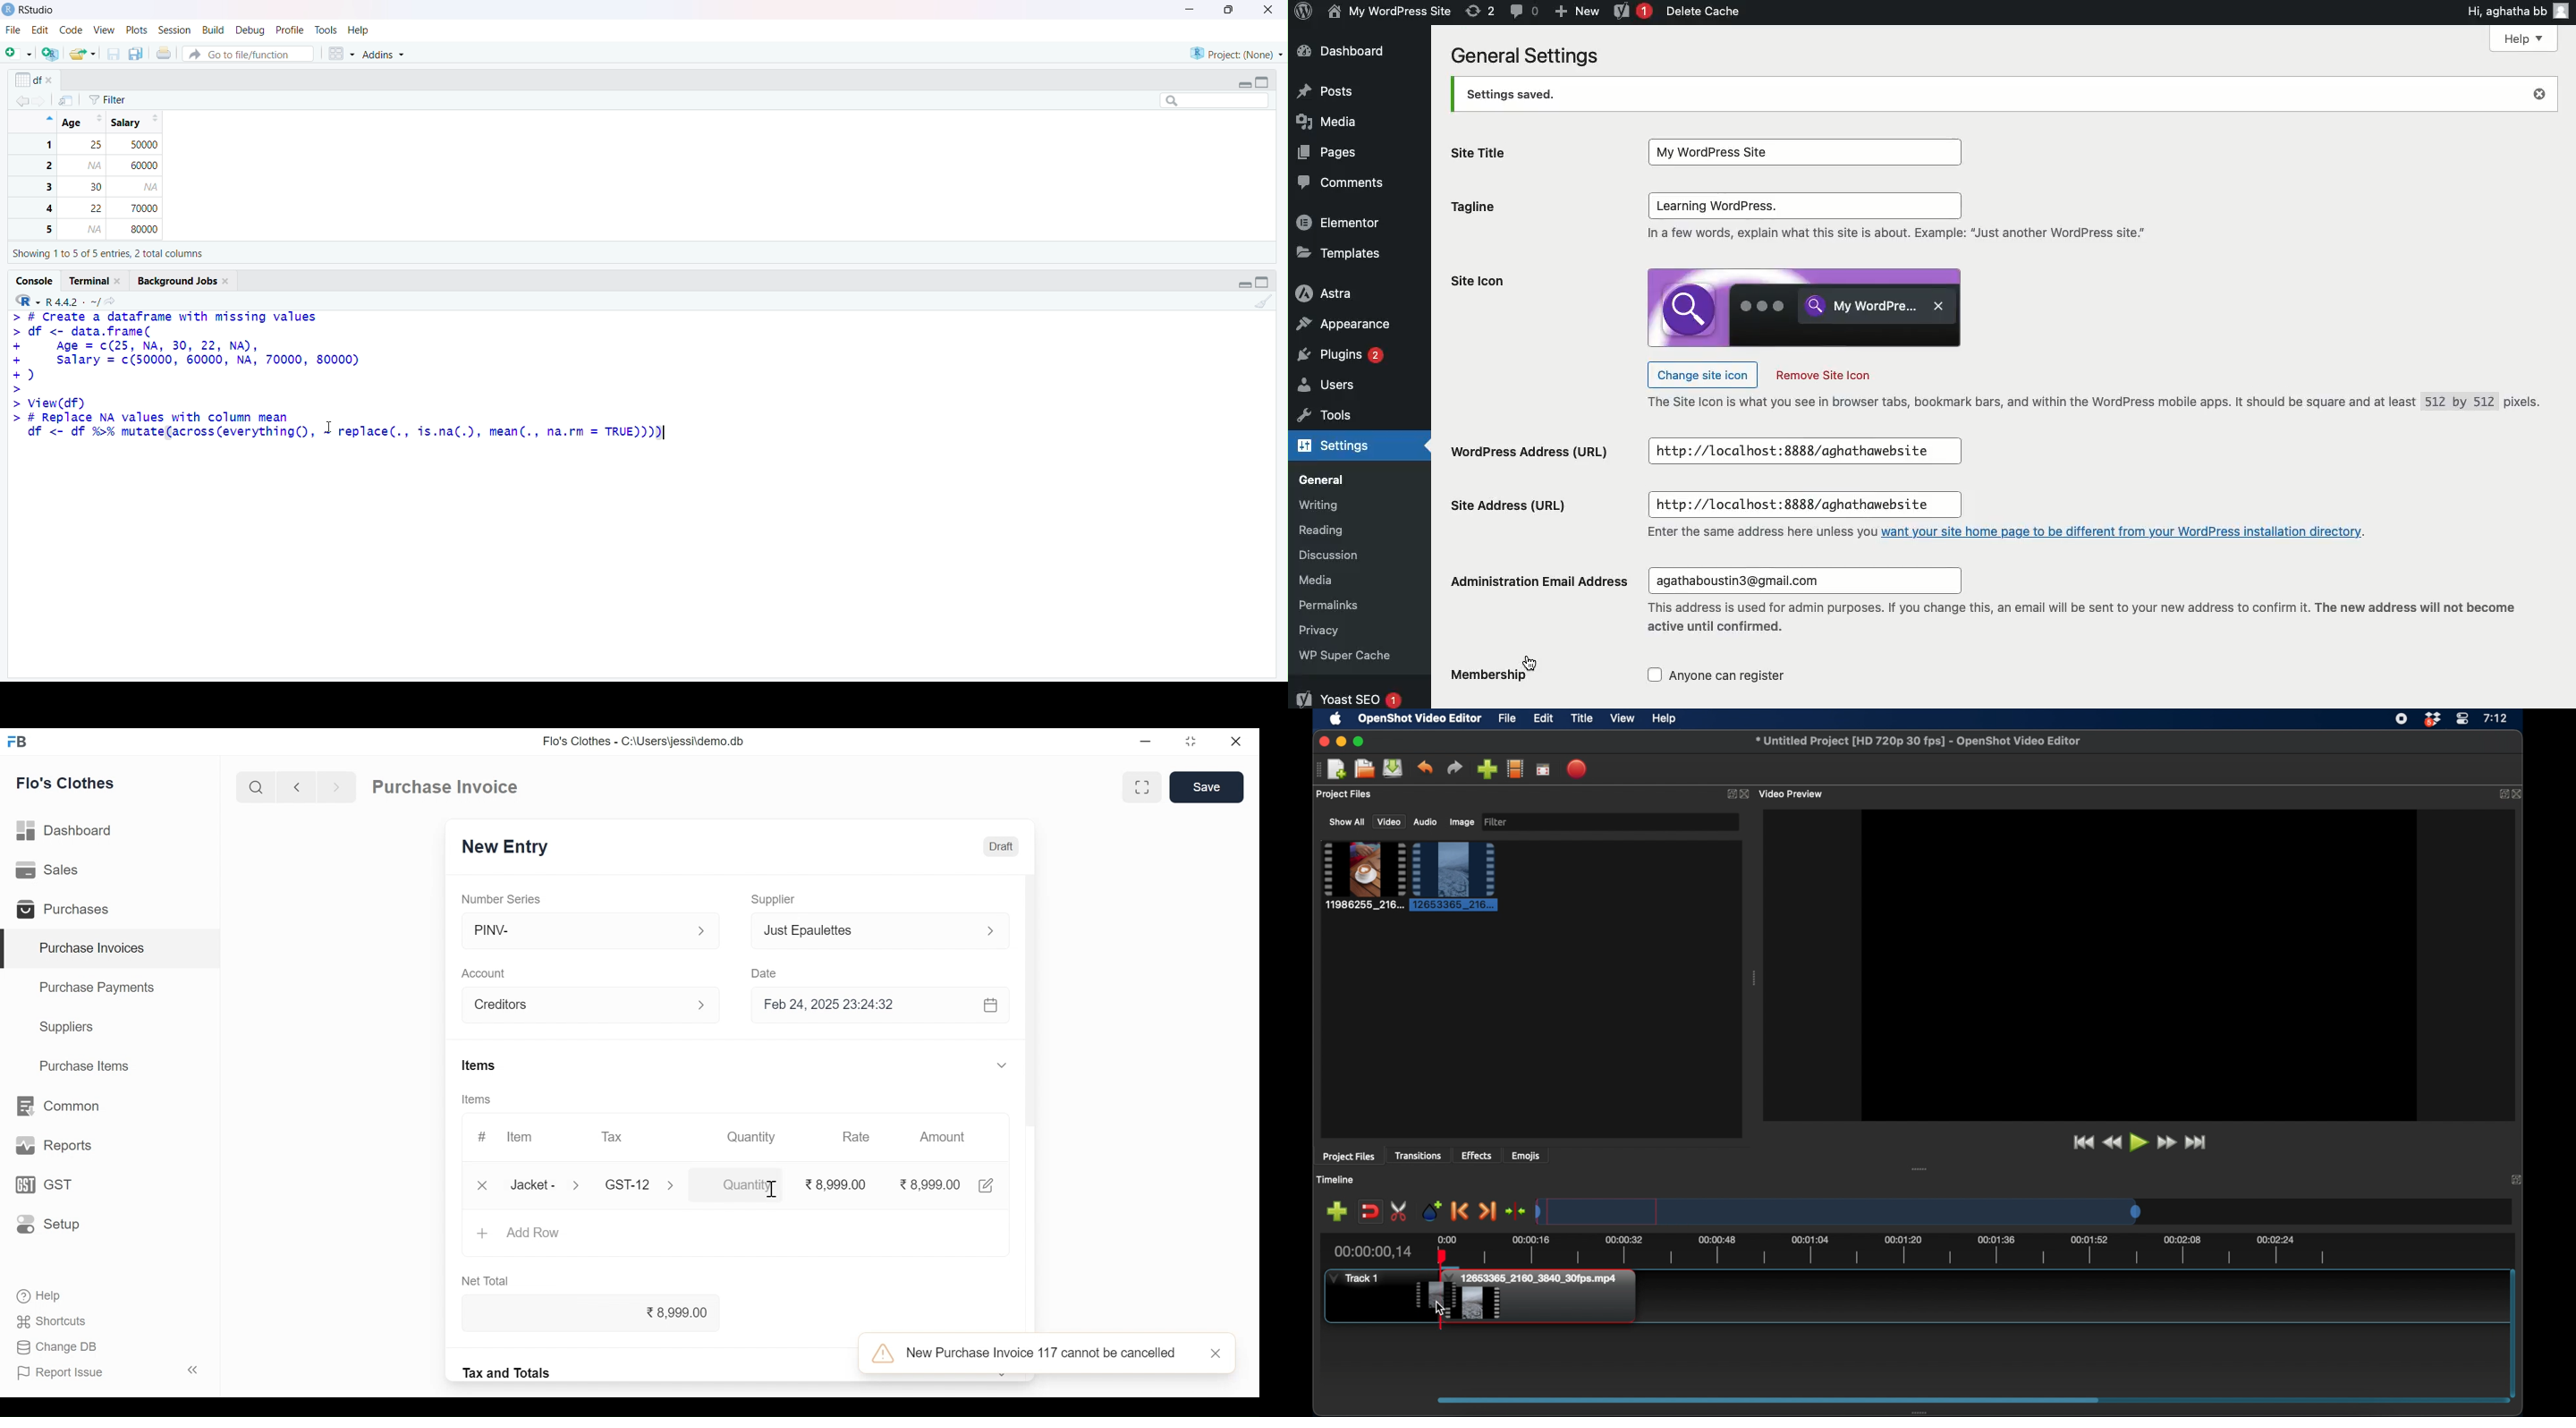  What do you see at coordinates (1344, 794) in the screenshot?
I see `project files` at bounding box center [1344, 794].